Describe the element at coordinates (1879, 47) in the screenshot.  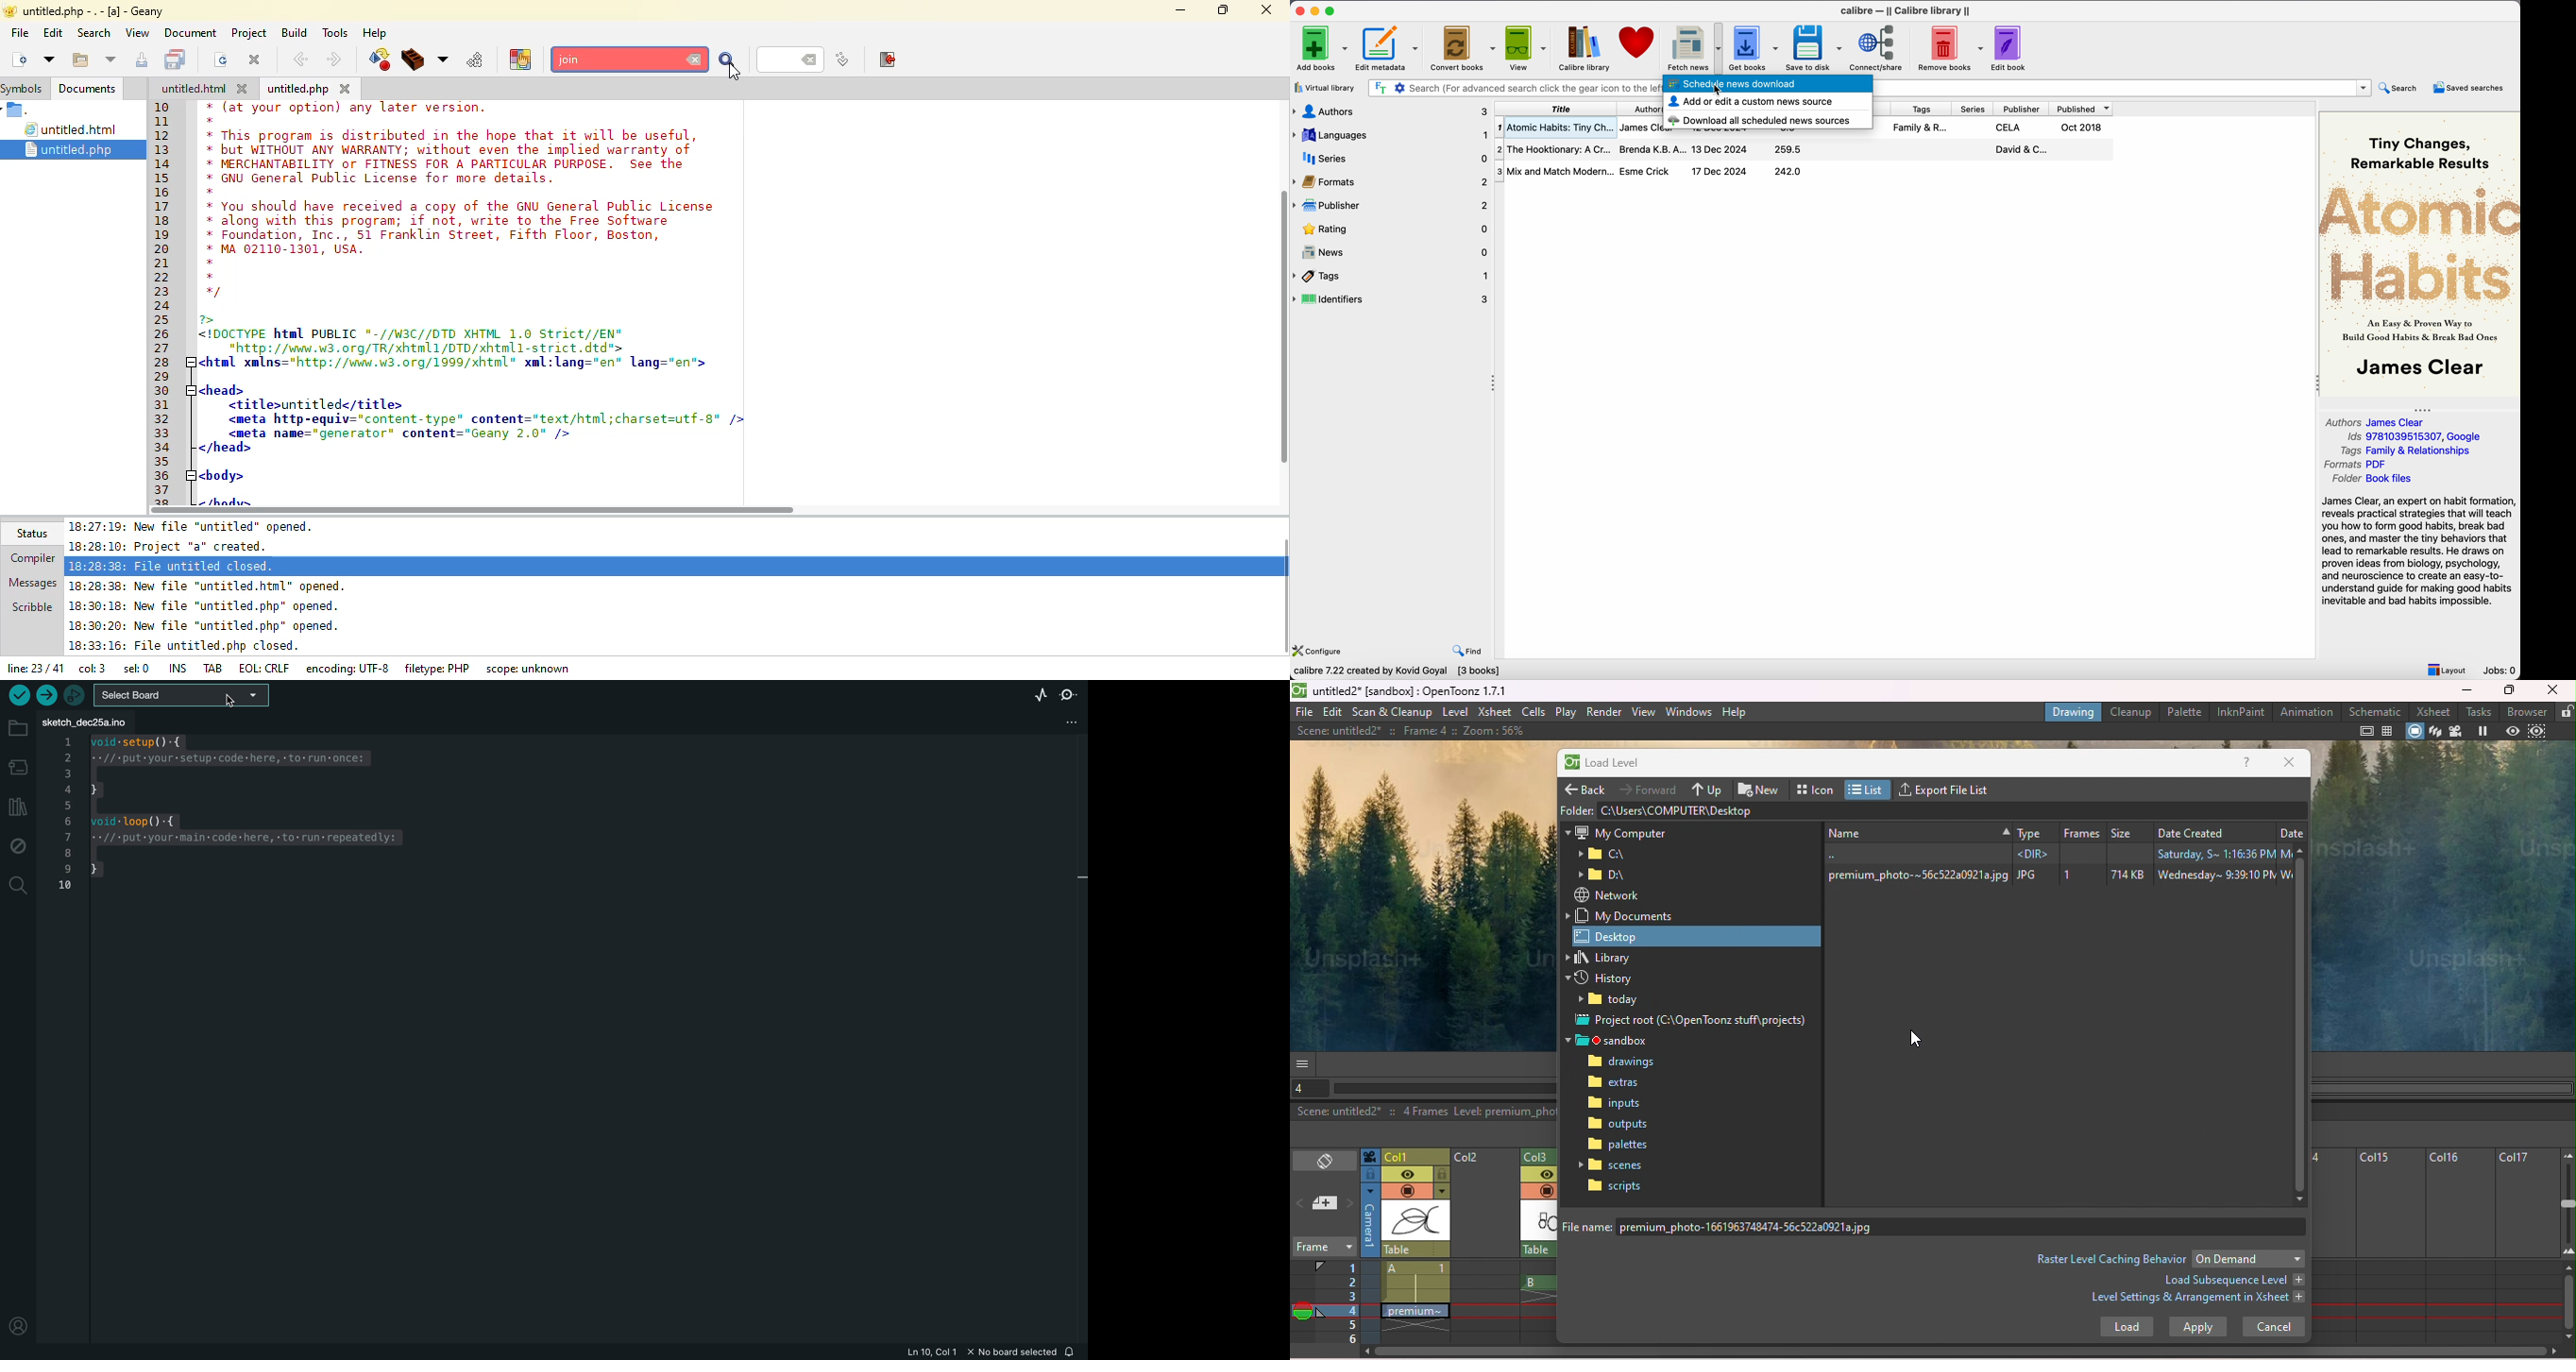
I see `connect/share` at that location.